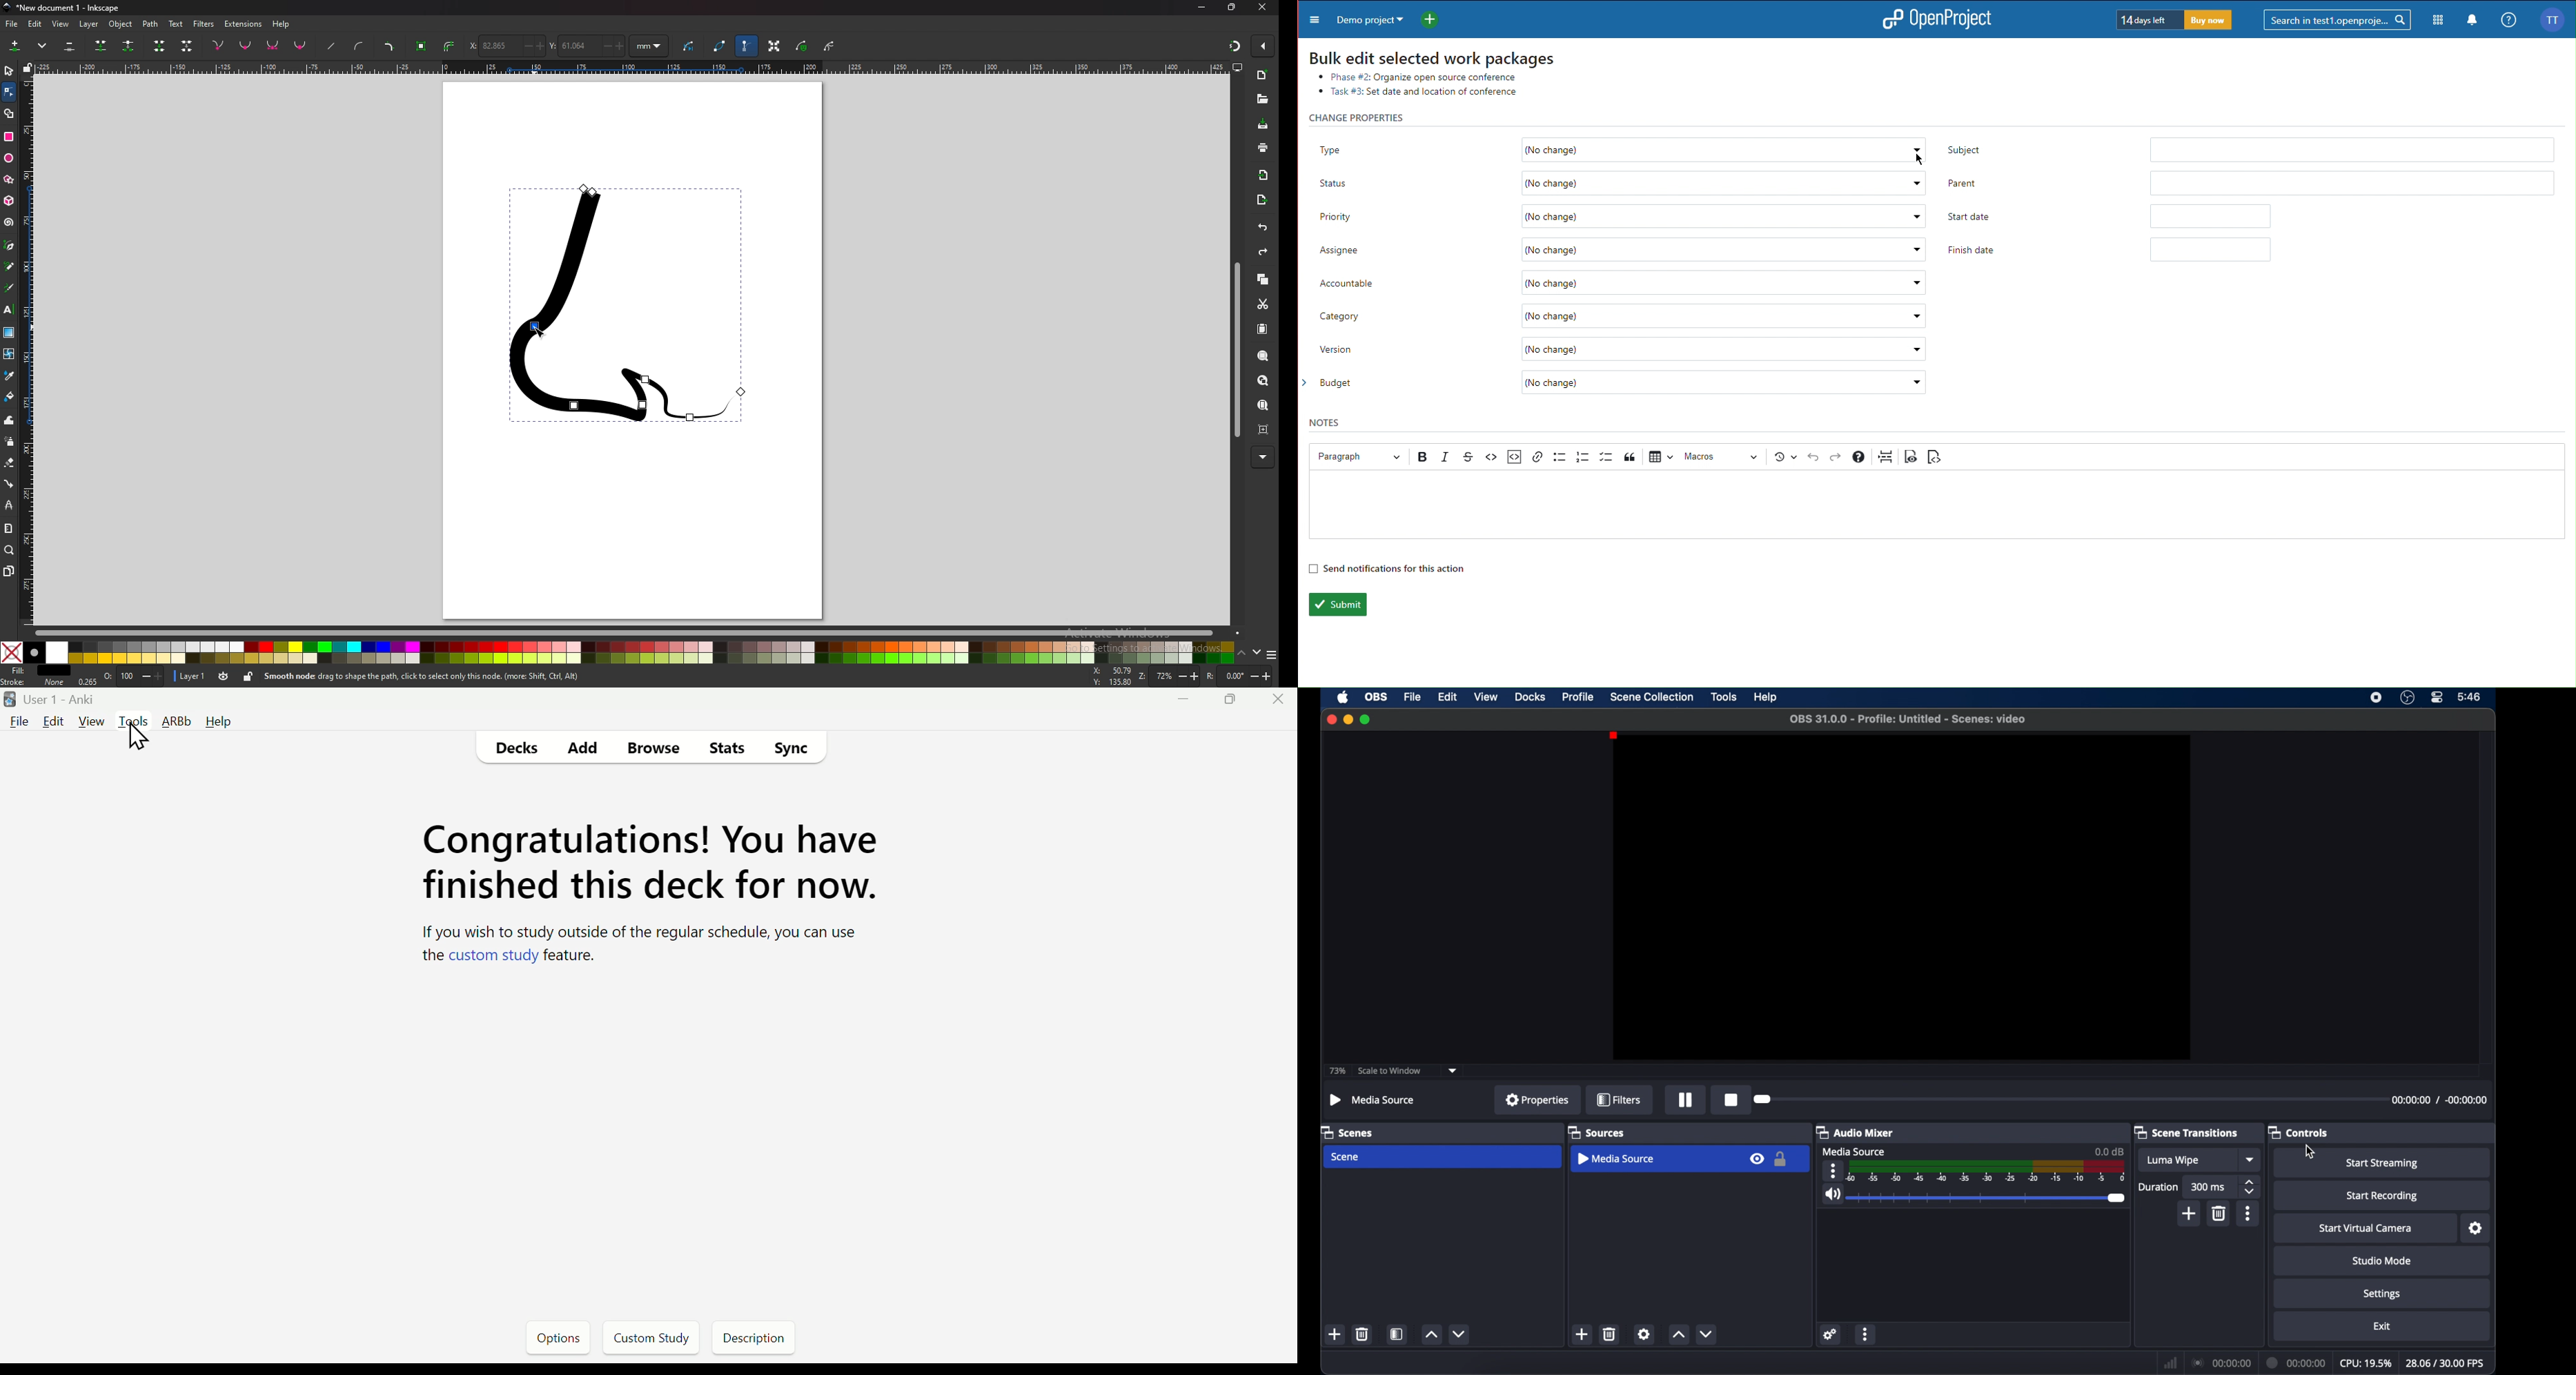 This screenshot has width=2576, height=1400. I want to click on control center, so click(2438, 698).